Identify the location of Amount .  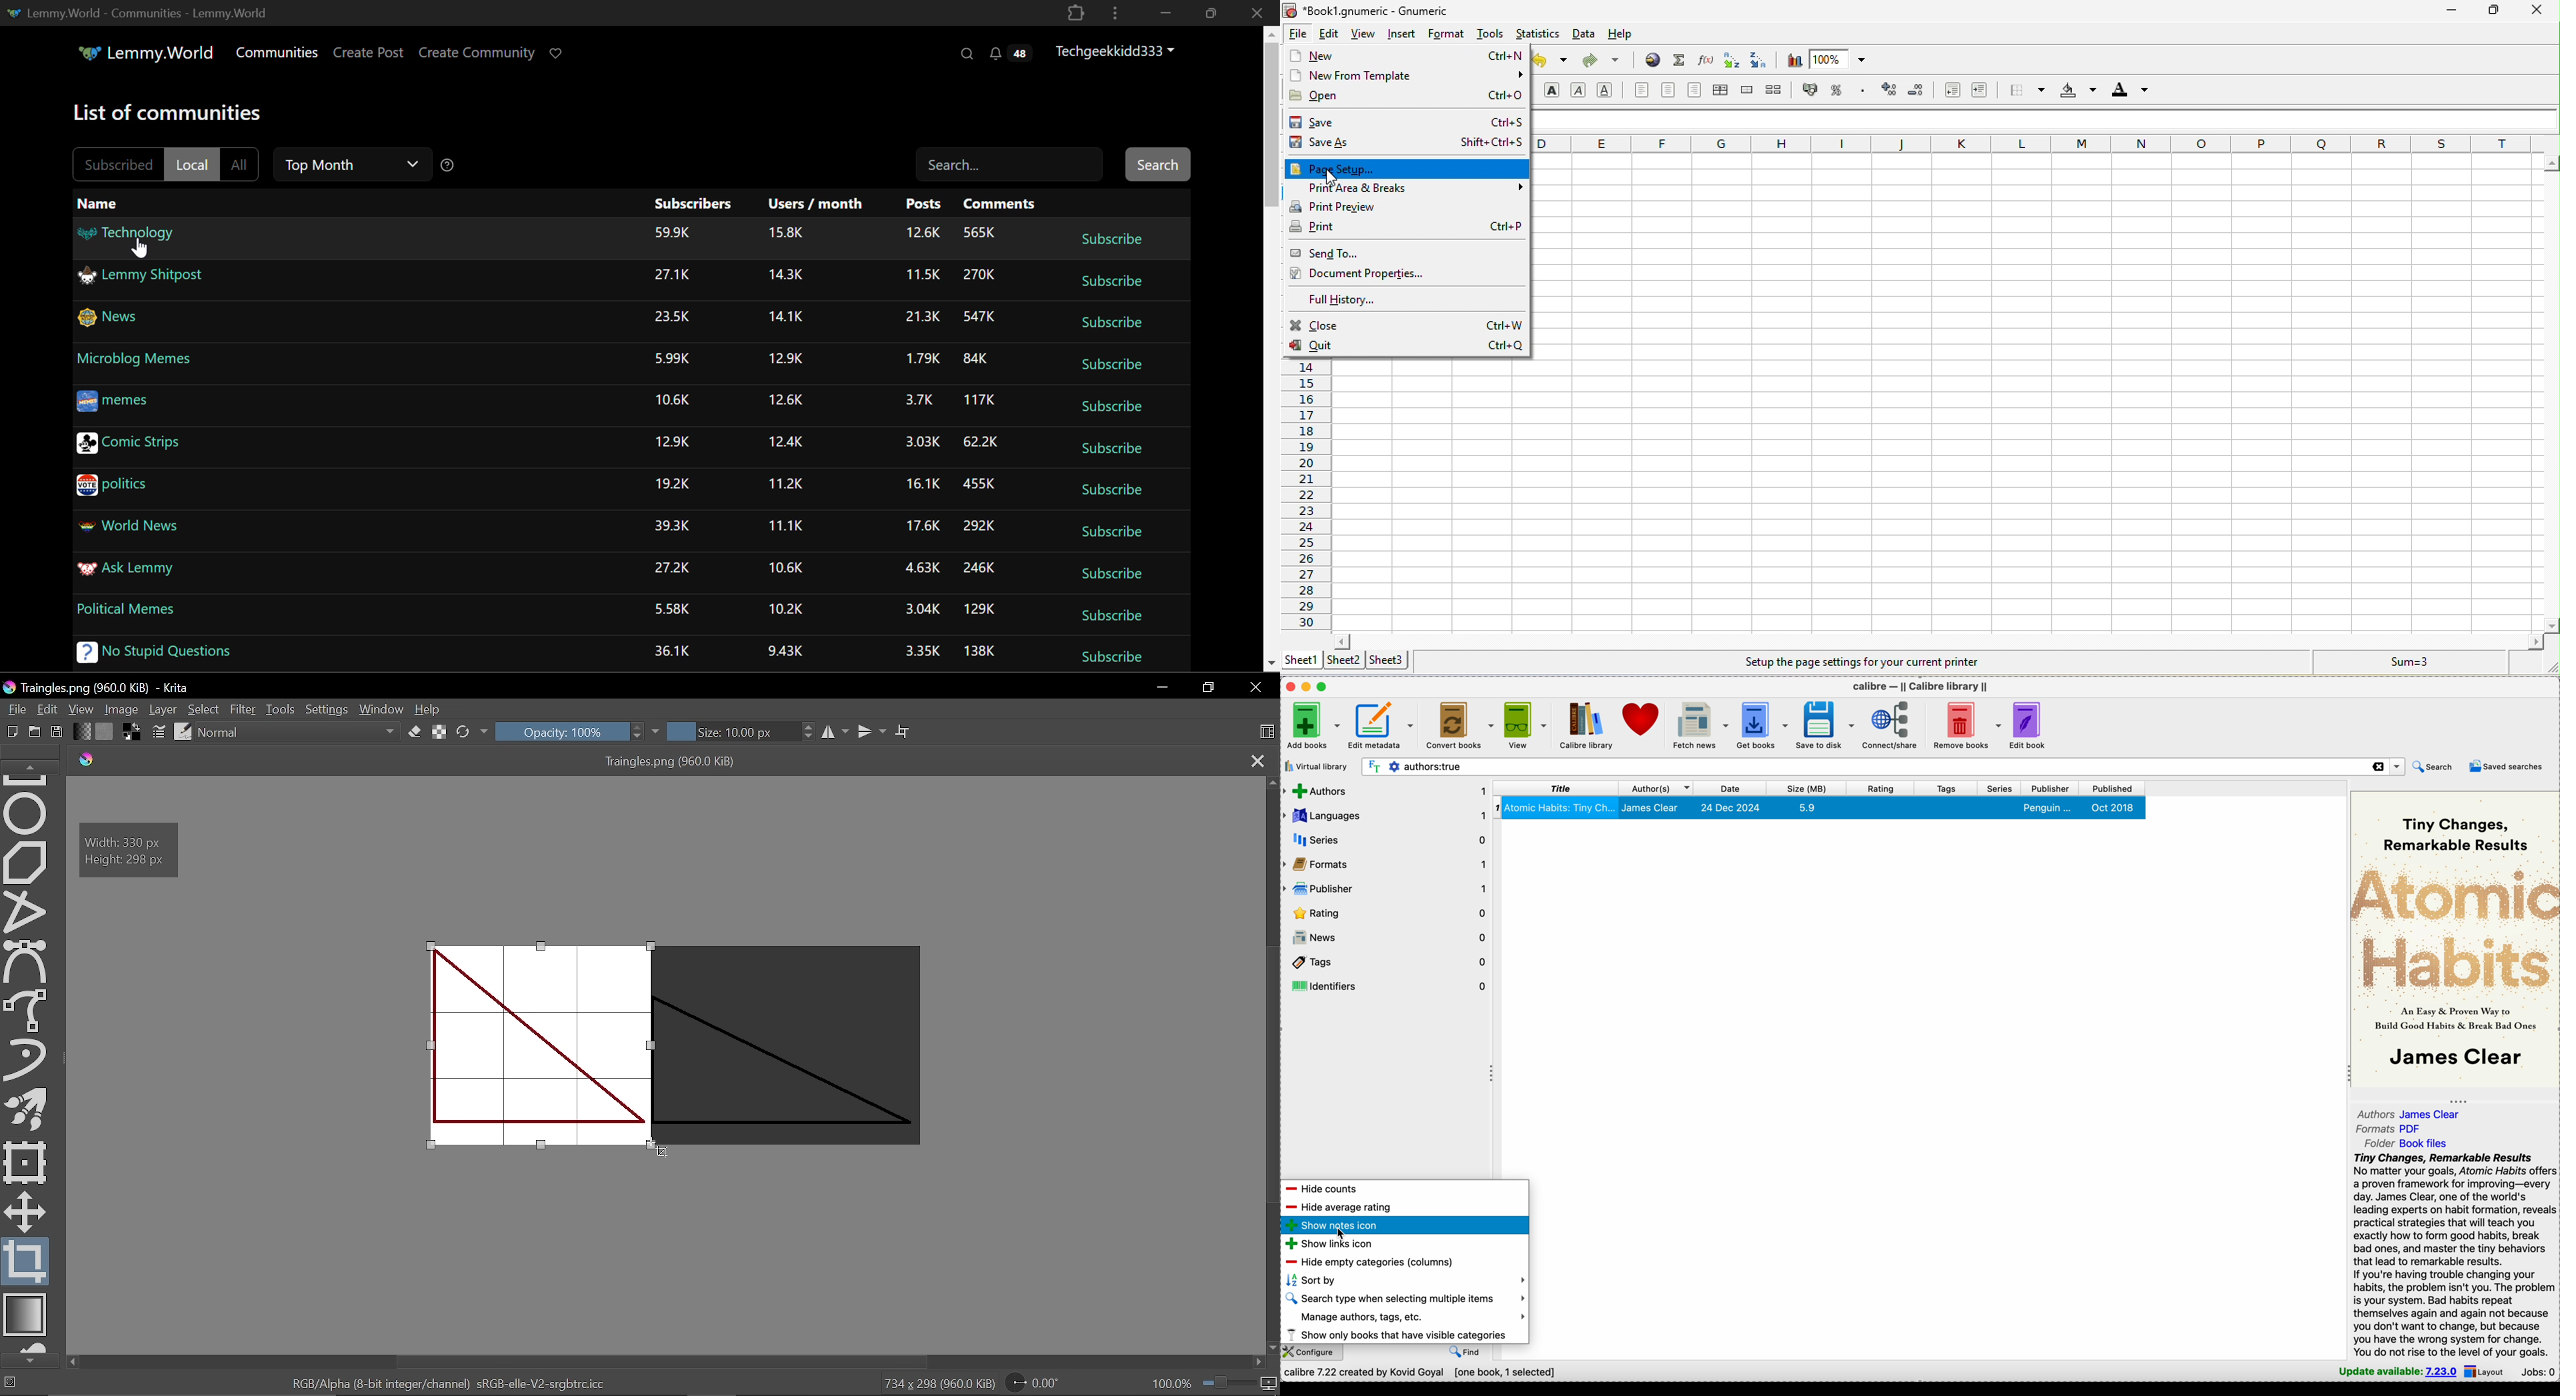
(980, 443).